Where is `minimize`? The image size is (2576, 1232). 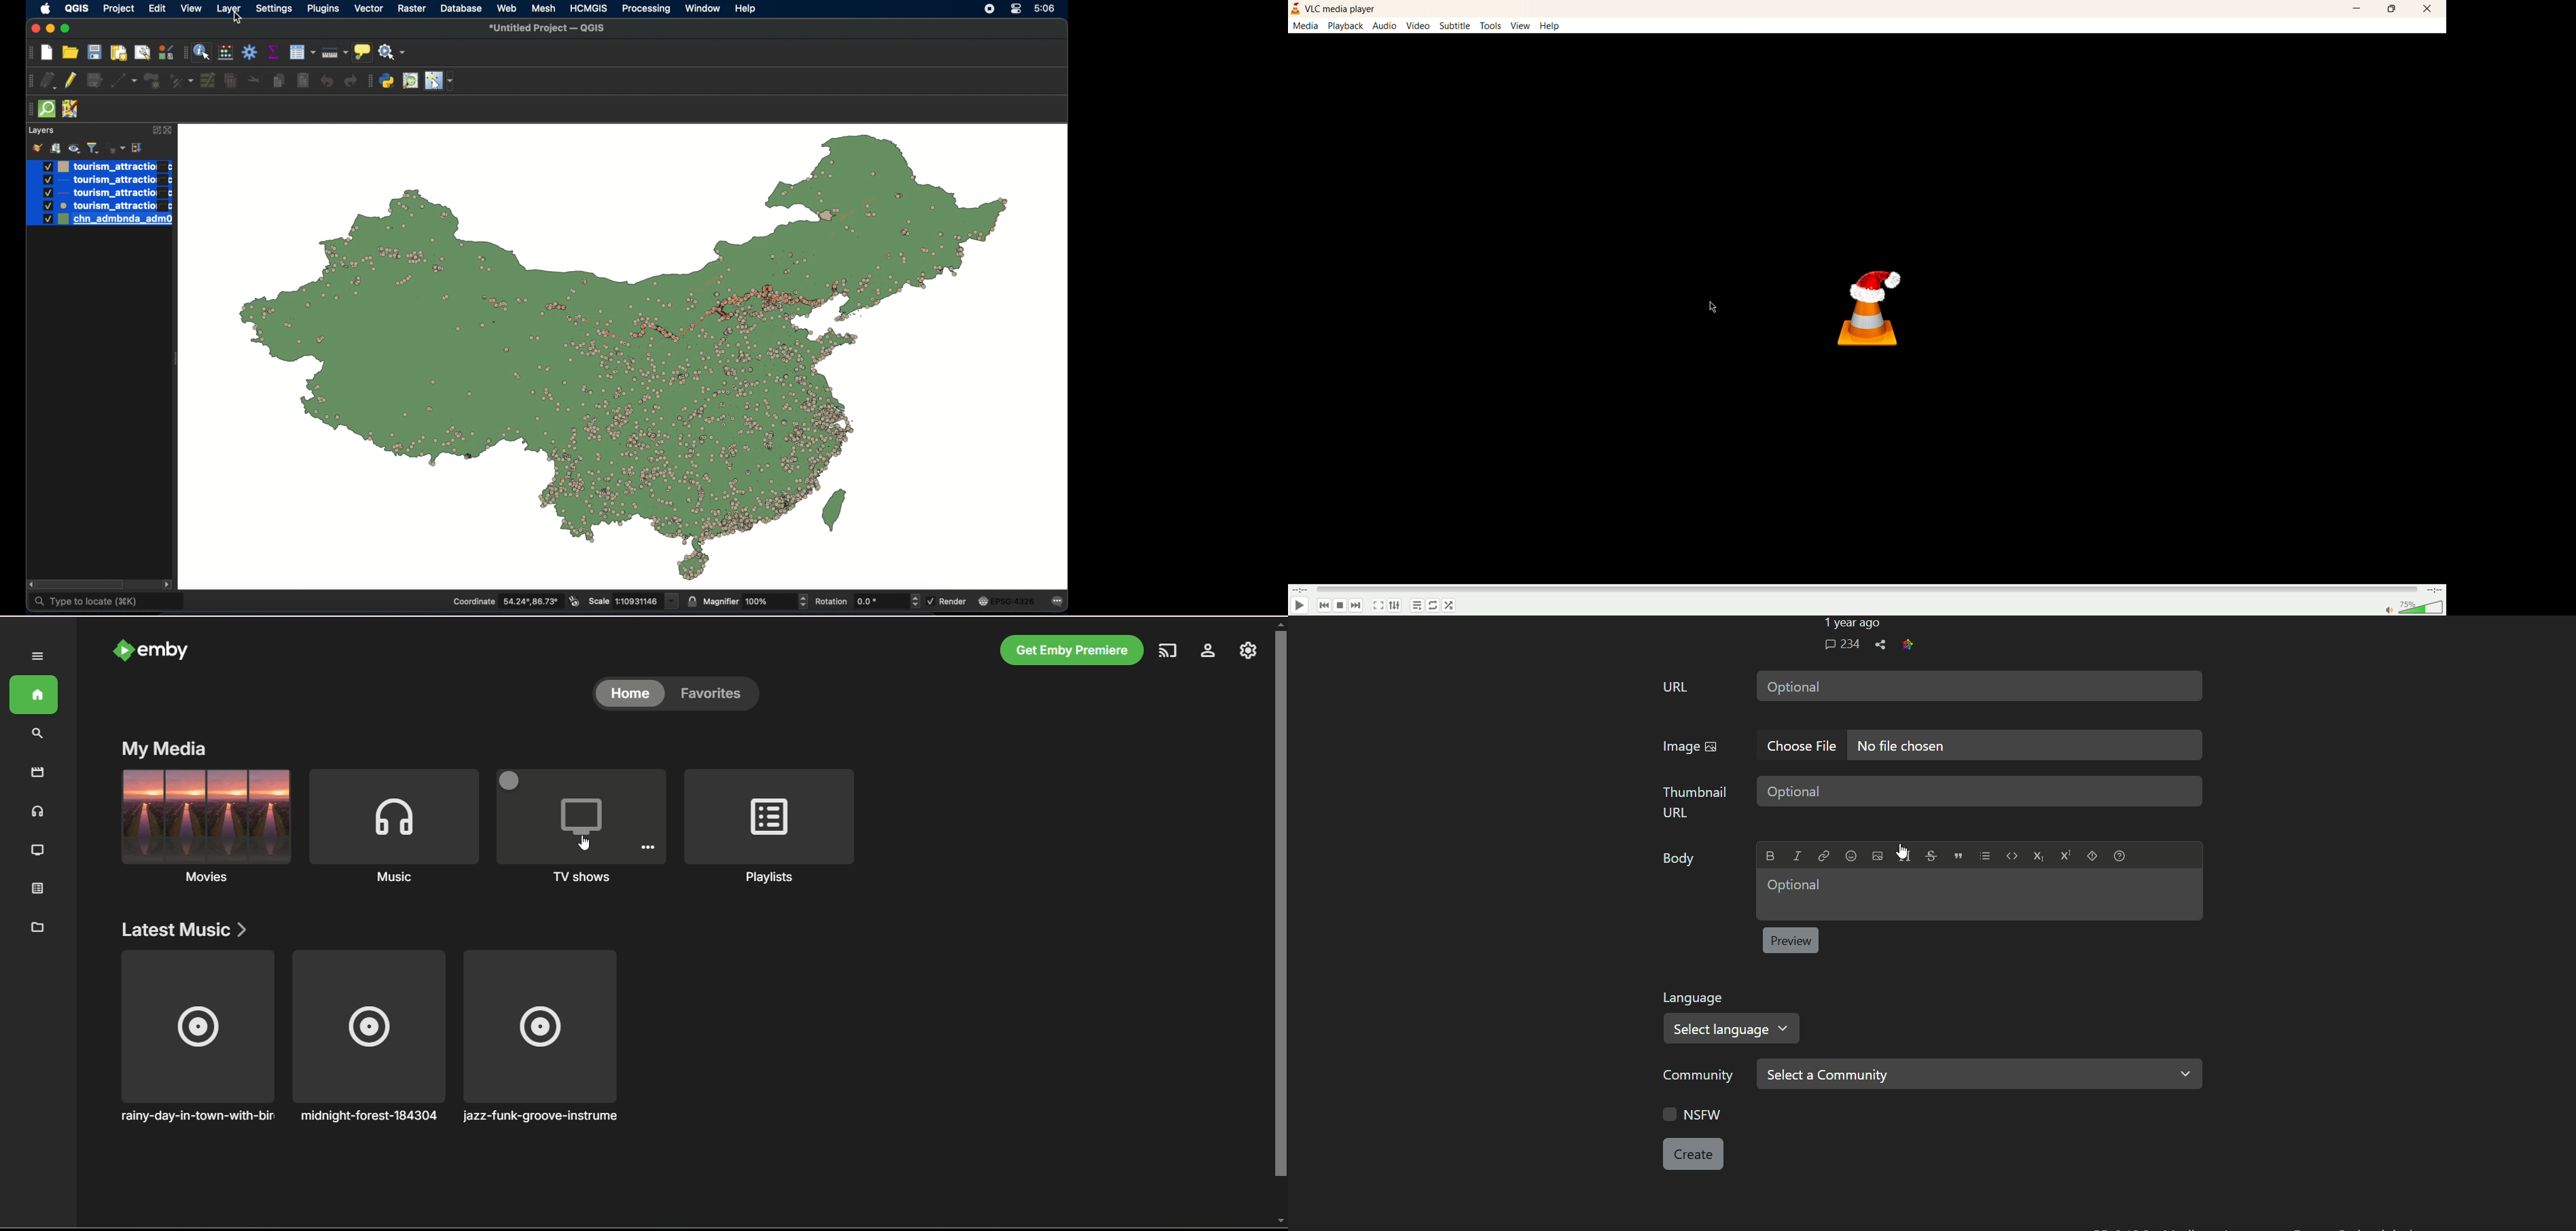
minimize is located at coordinates (2358, 8).